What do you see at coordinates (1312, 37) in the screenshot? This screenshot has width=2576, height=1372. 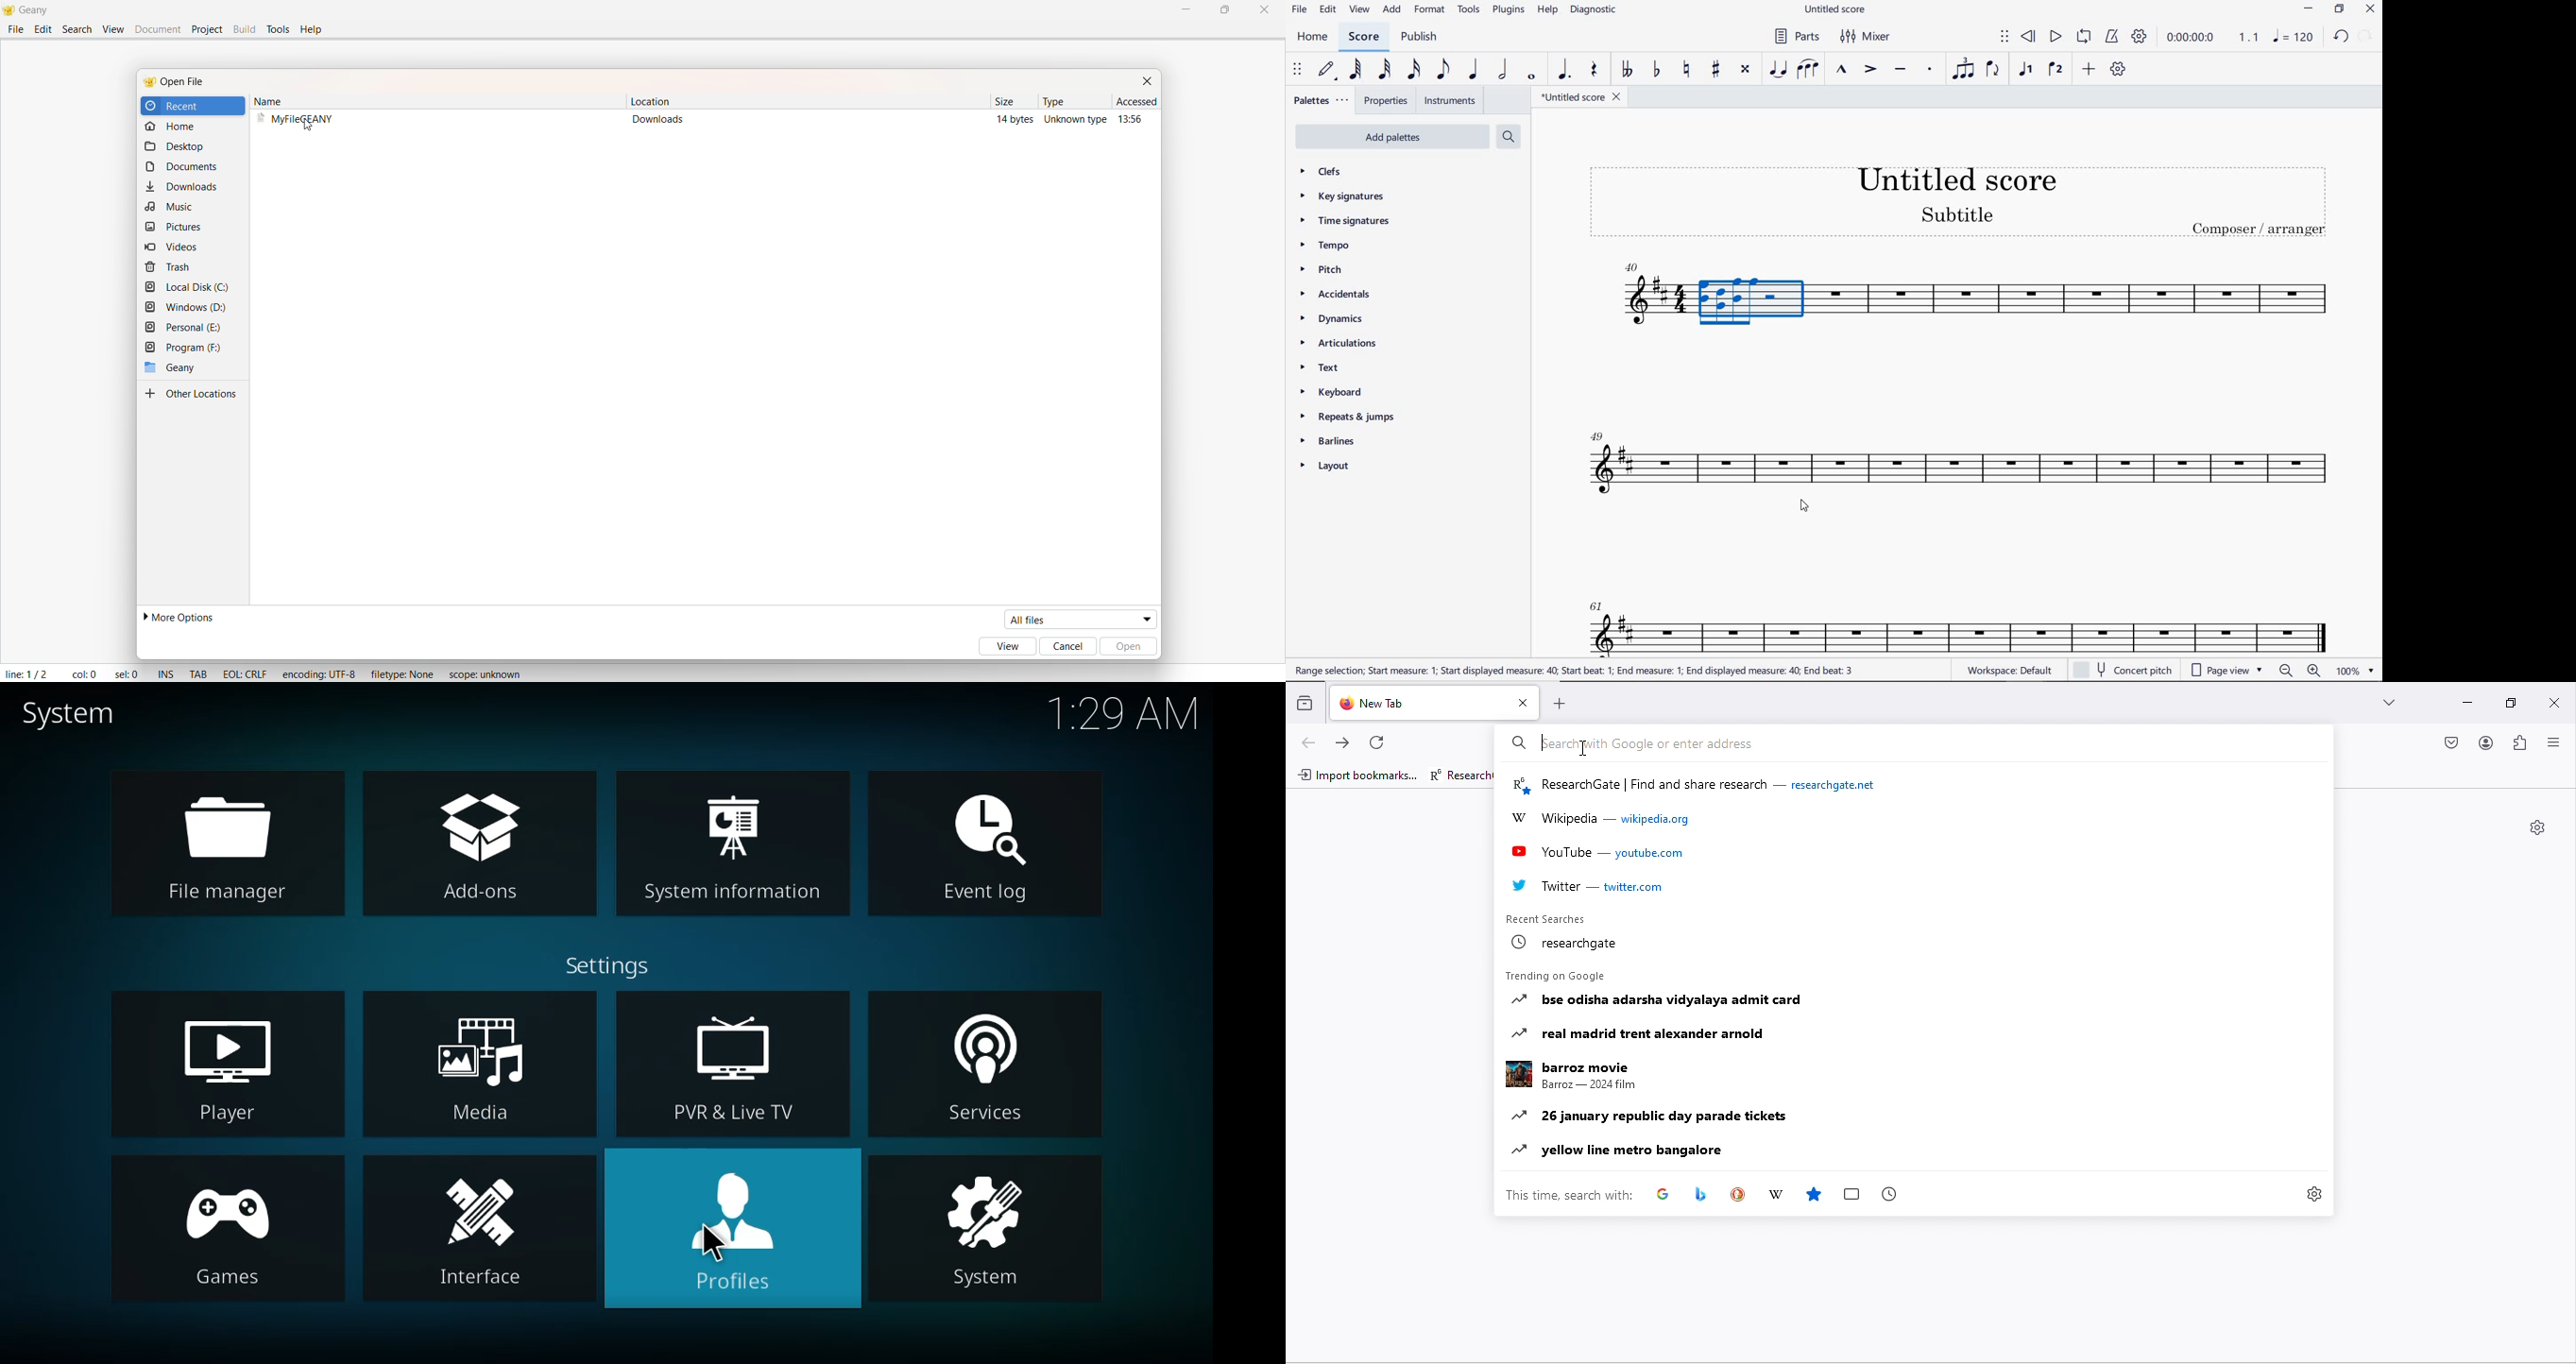 I see `HOME` at bounding box center [1312, 37].